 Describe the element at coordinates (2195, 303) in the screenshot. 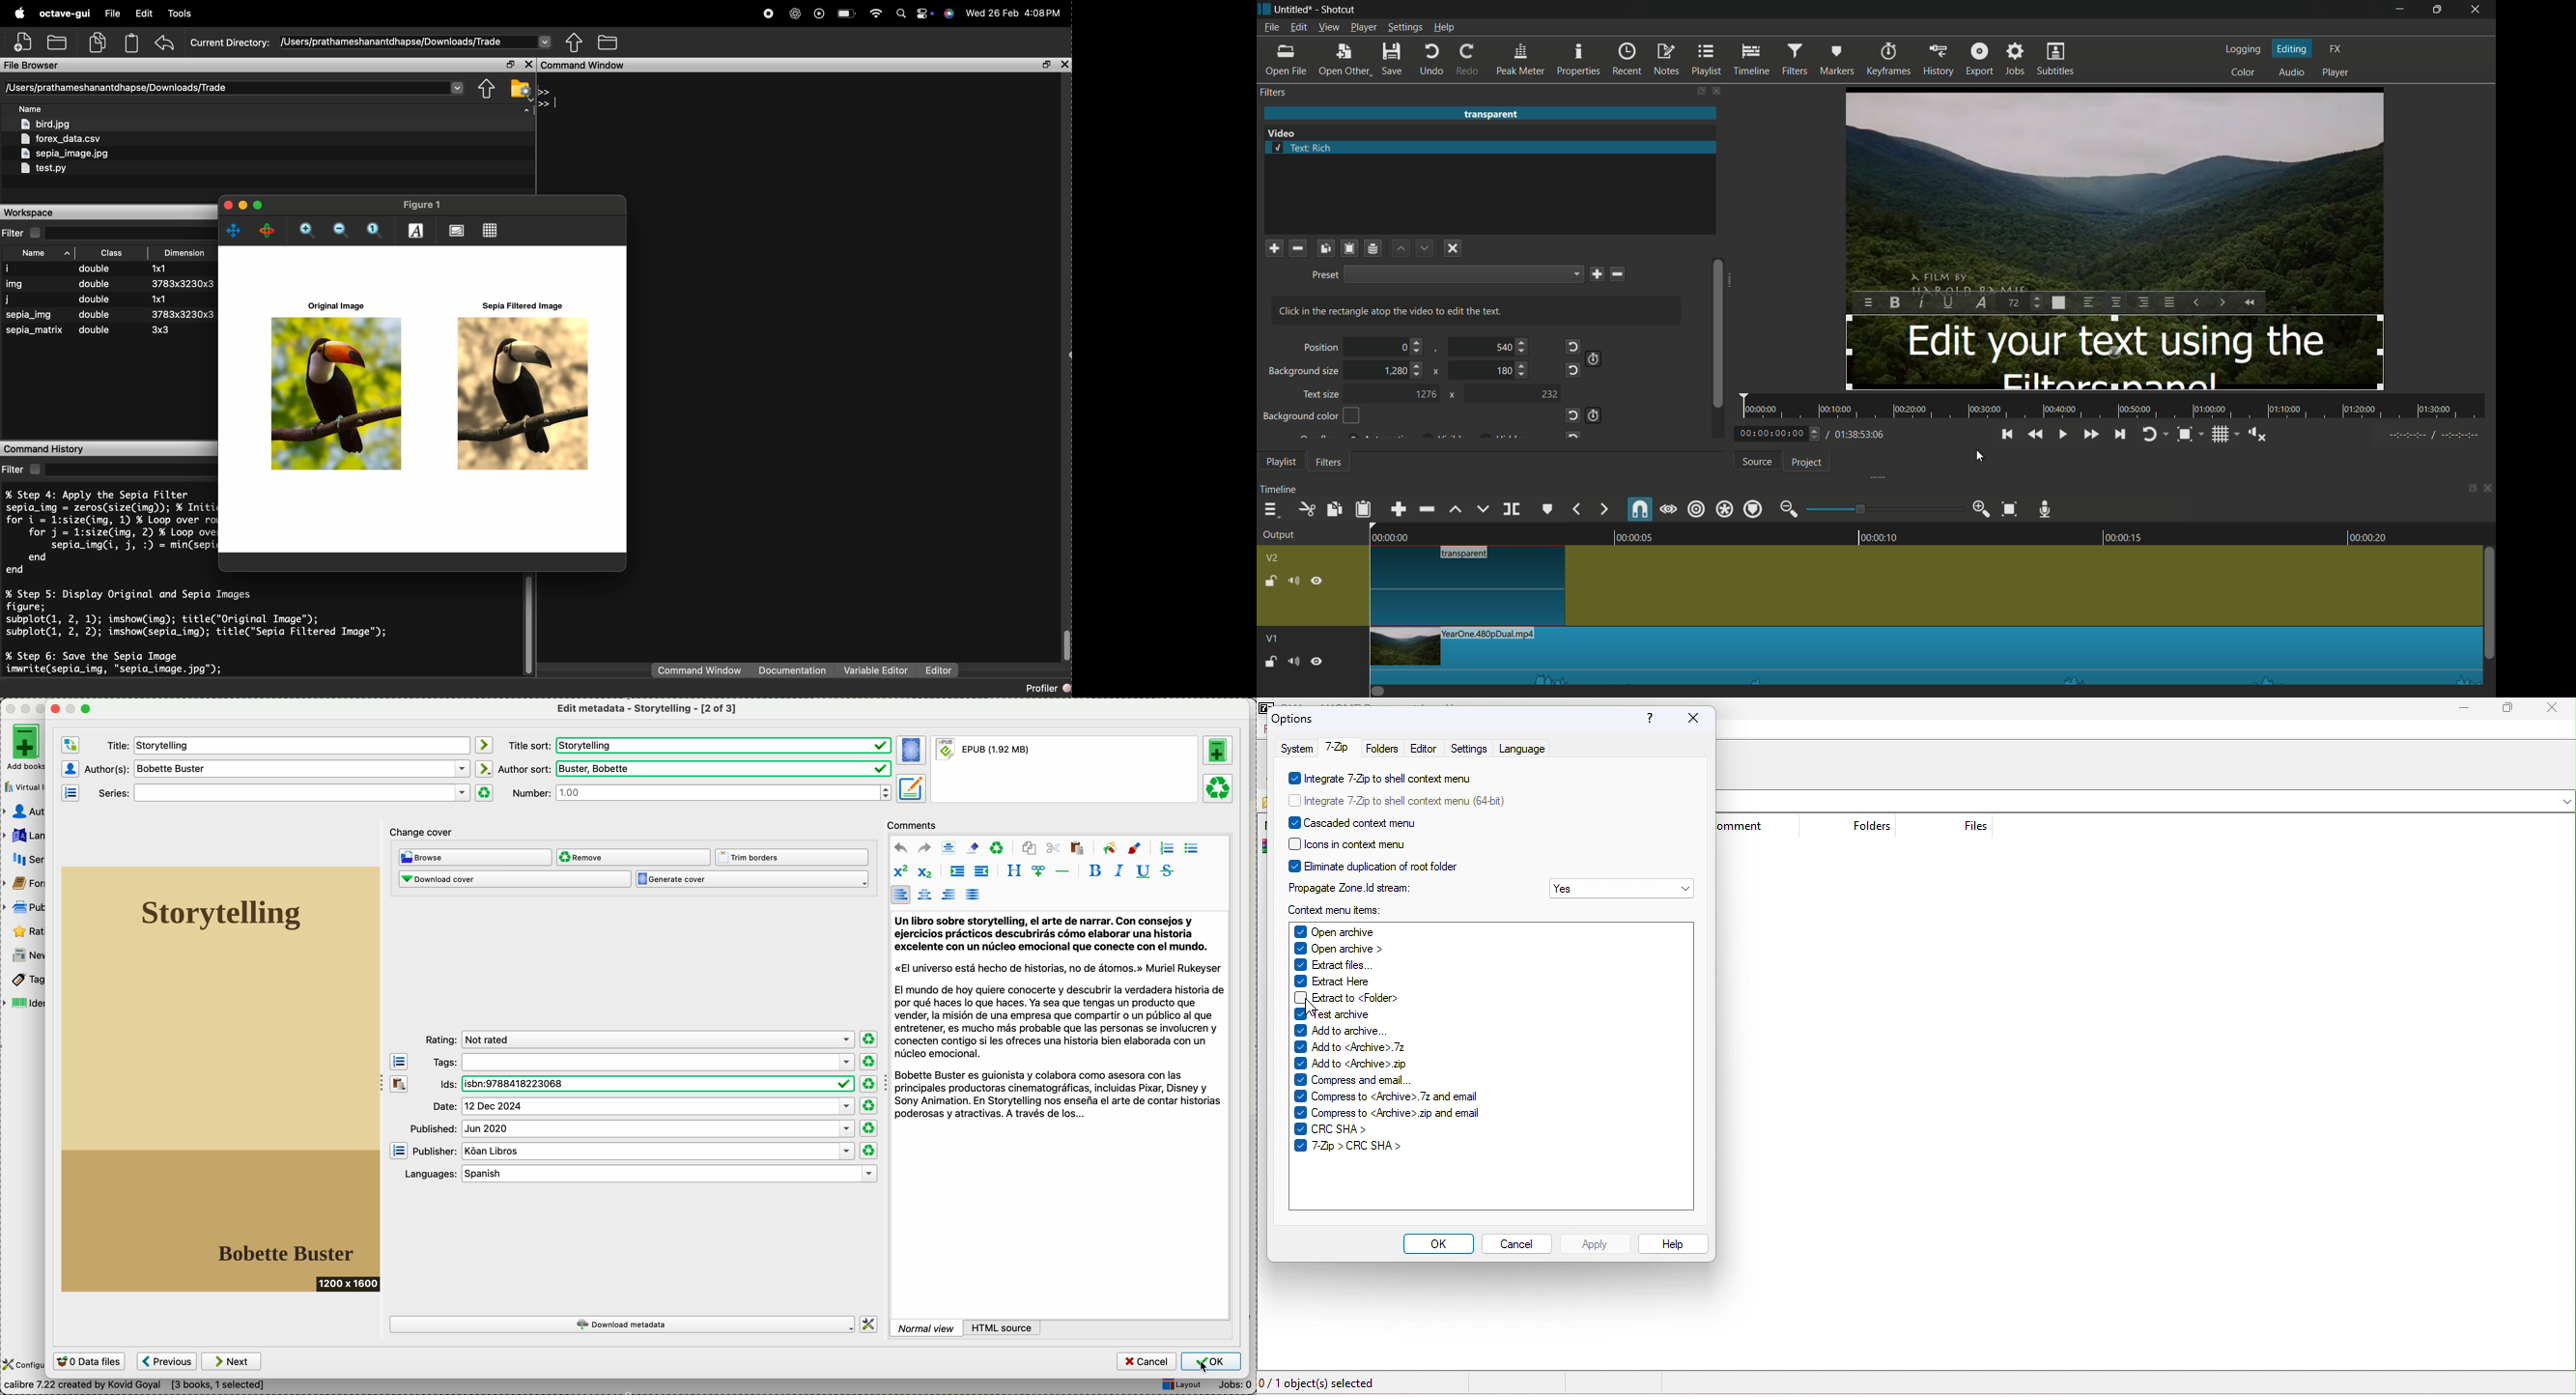

I see `backward` at that location.